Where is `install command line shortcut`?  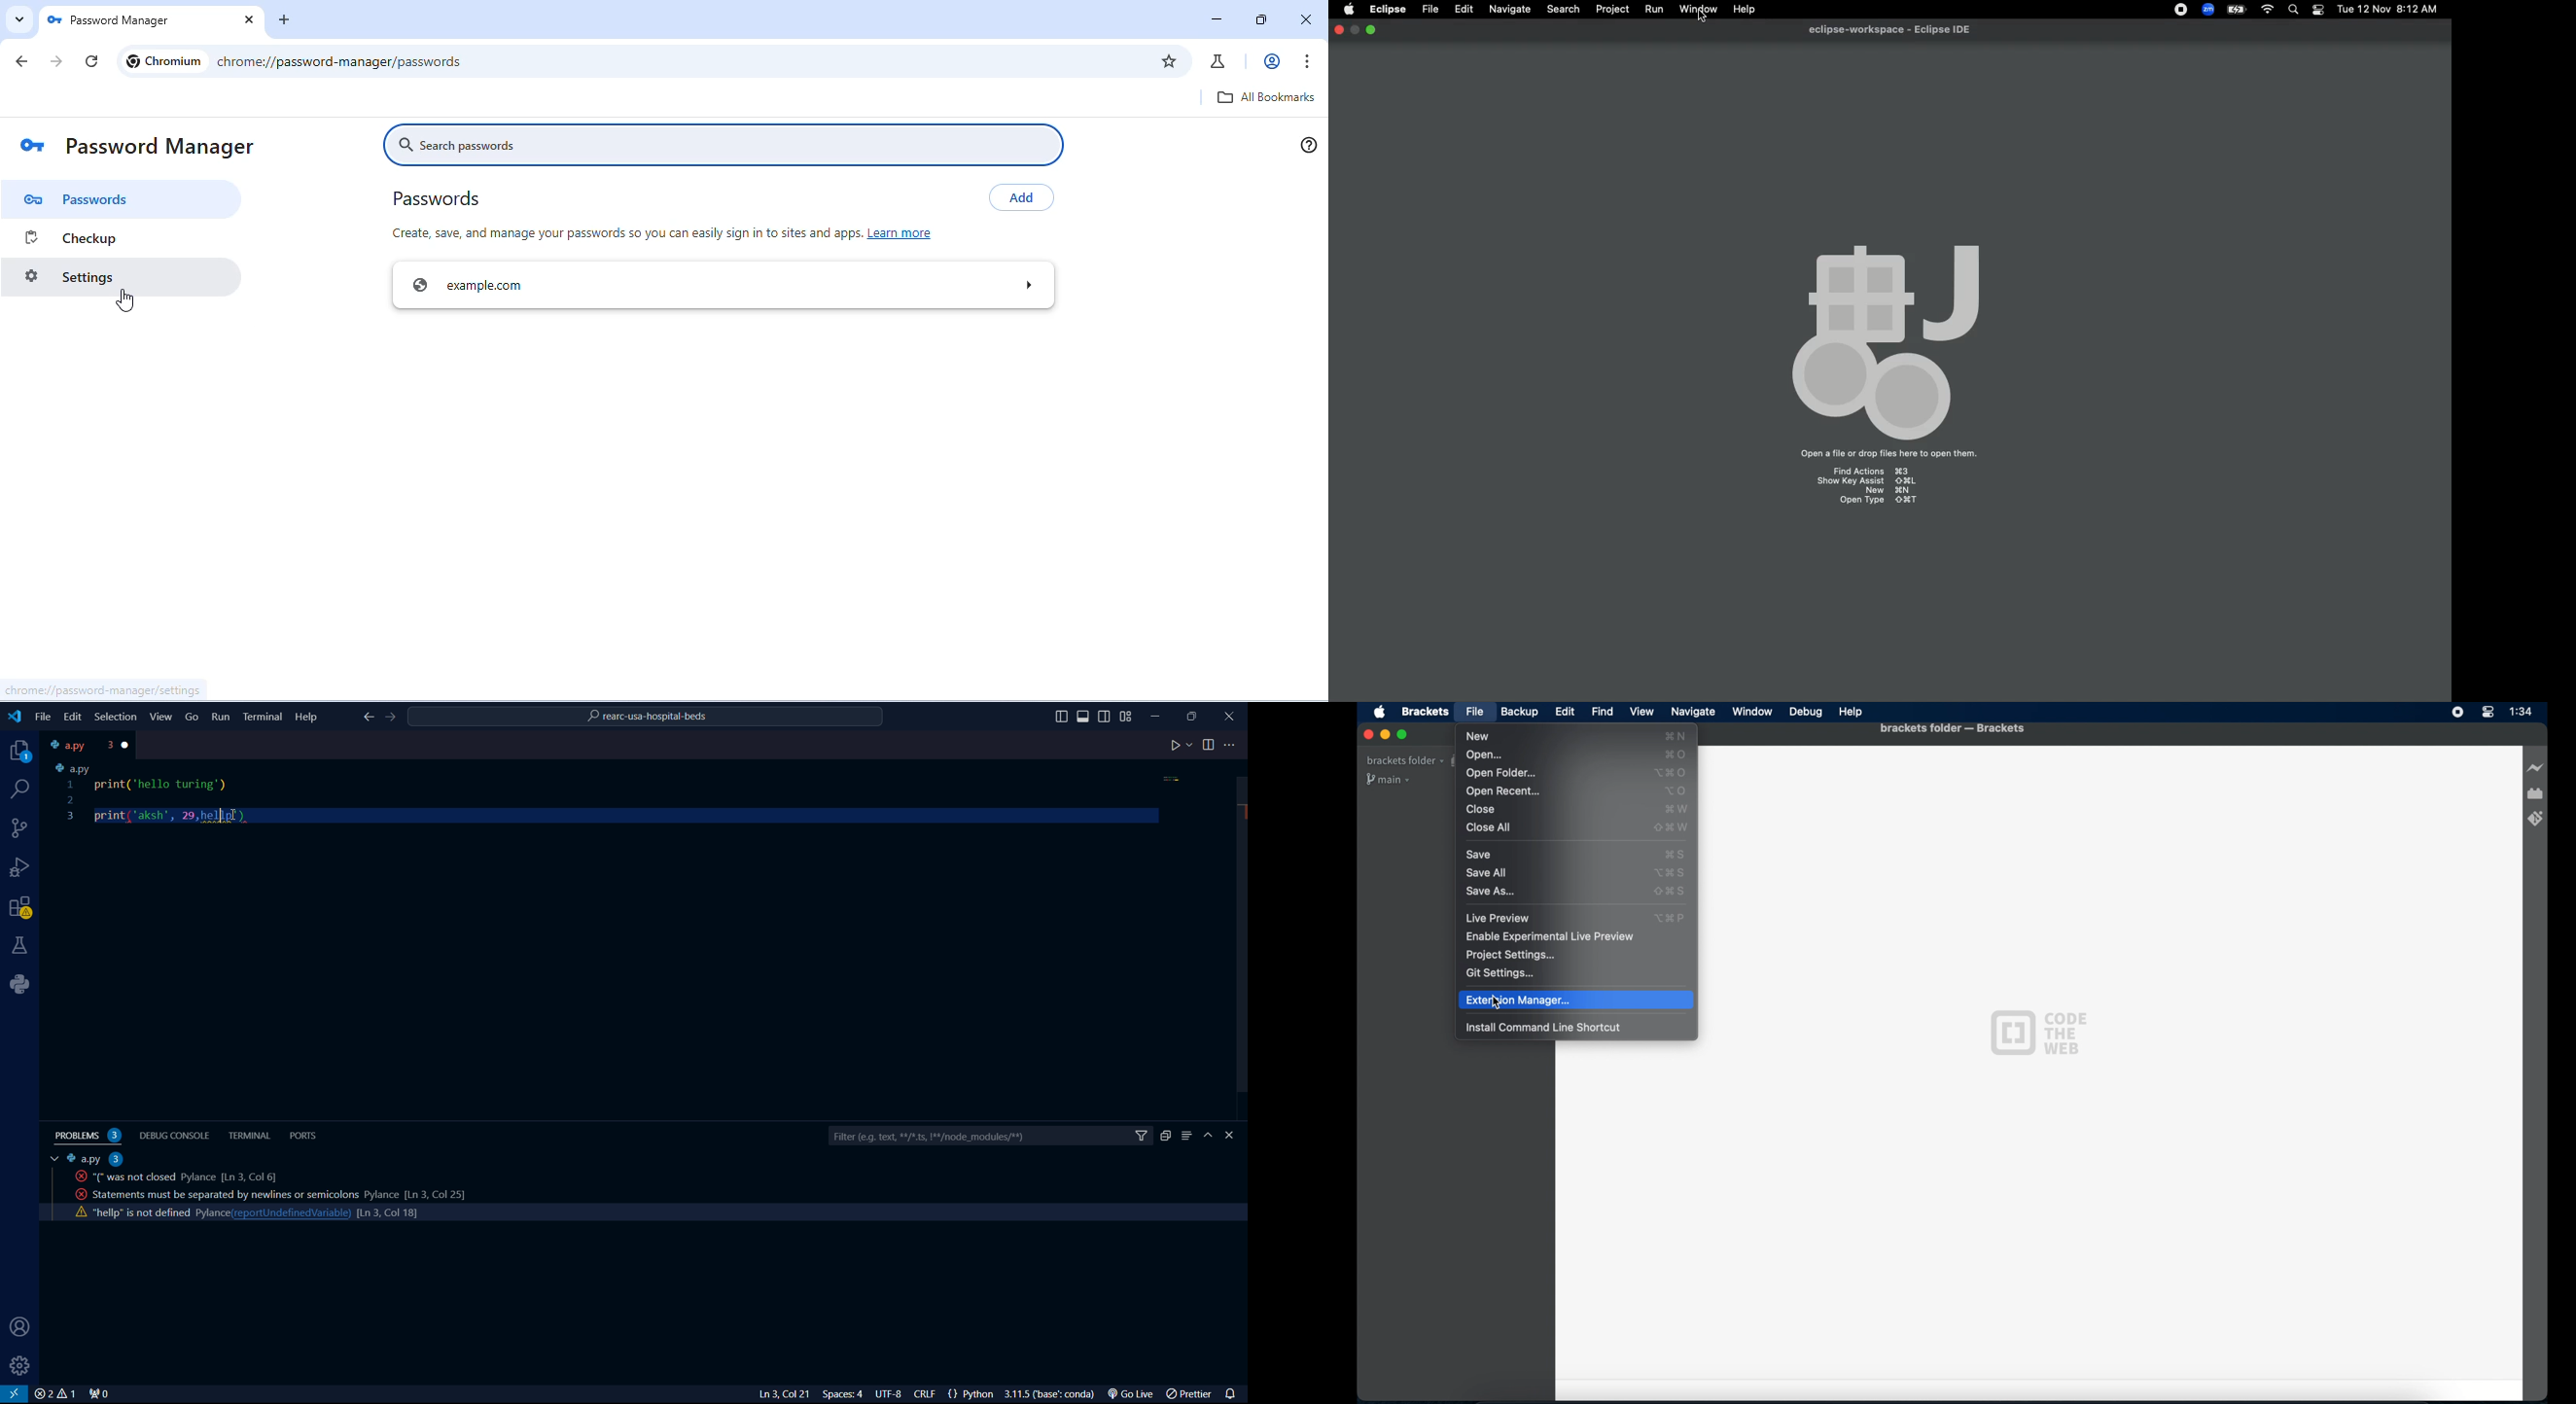
install command line shortcut is located at coordinates (1544, 1027).